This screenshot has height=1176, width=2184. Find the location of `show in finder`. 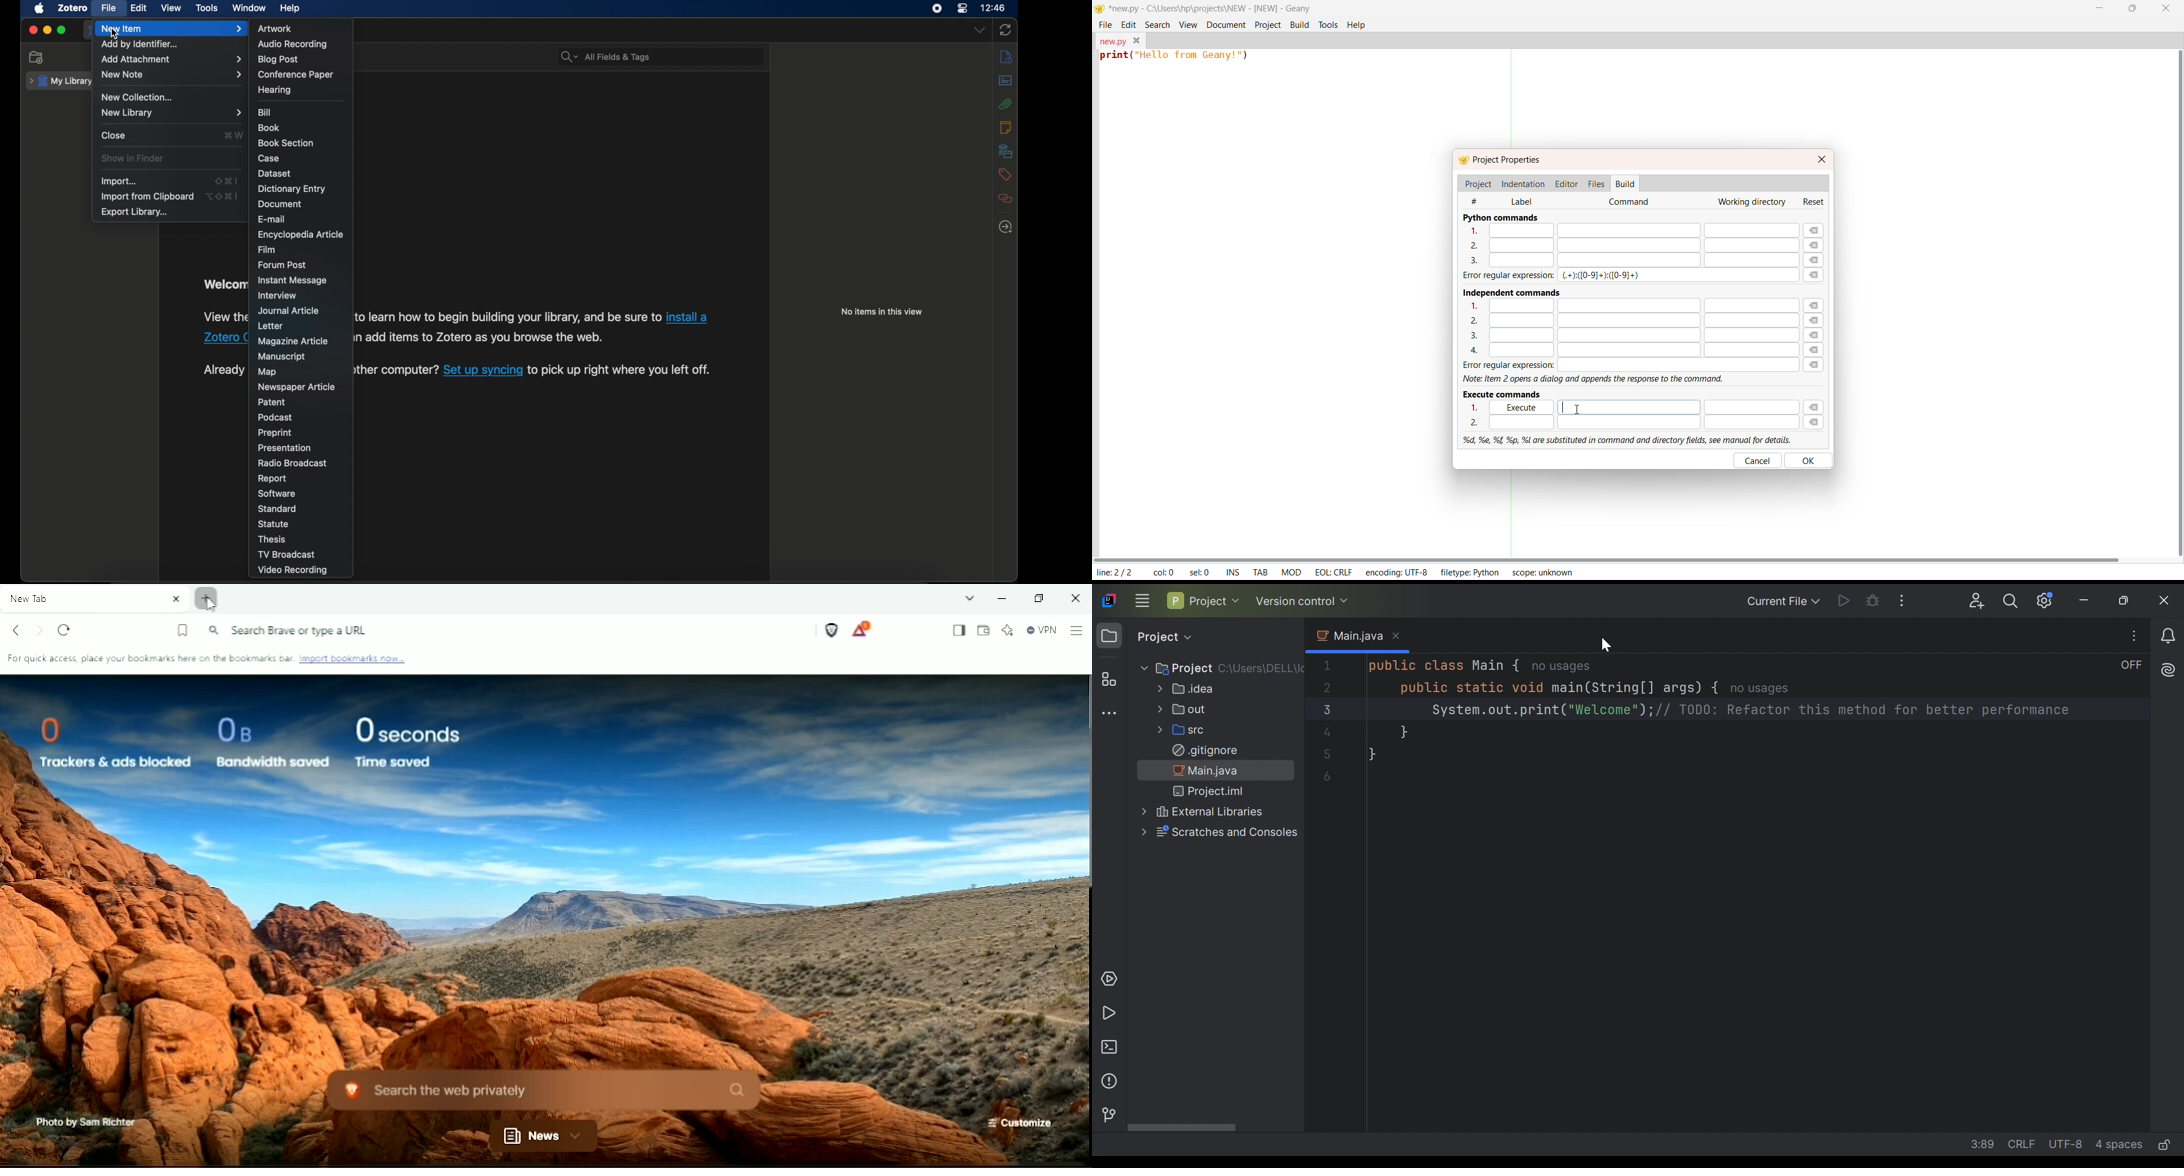

show in finder is located at coordinates (134, 158).